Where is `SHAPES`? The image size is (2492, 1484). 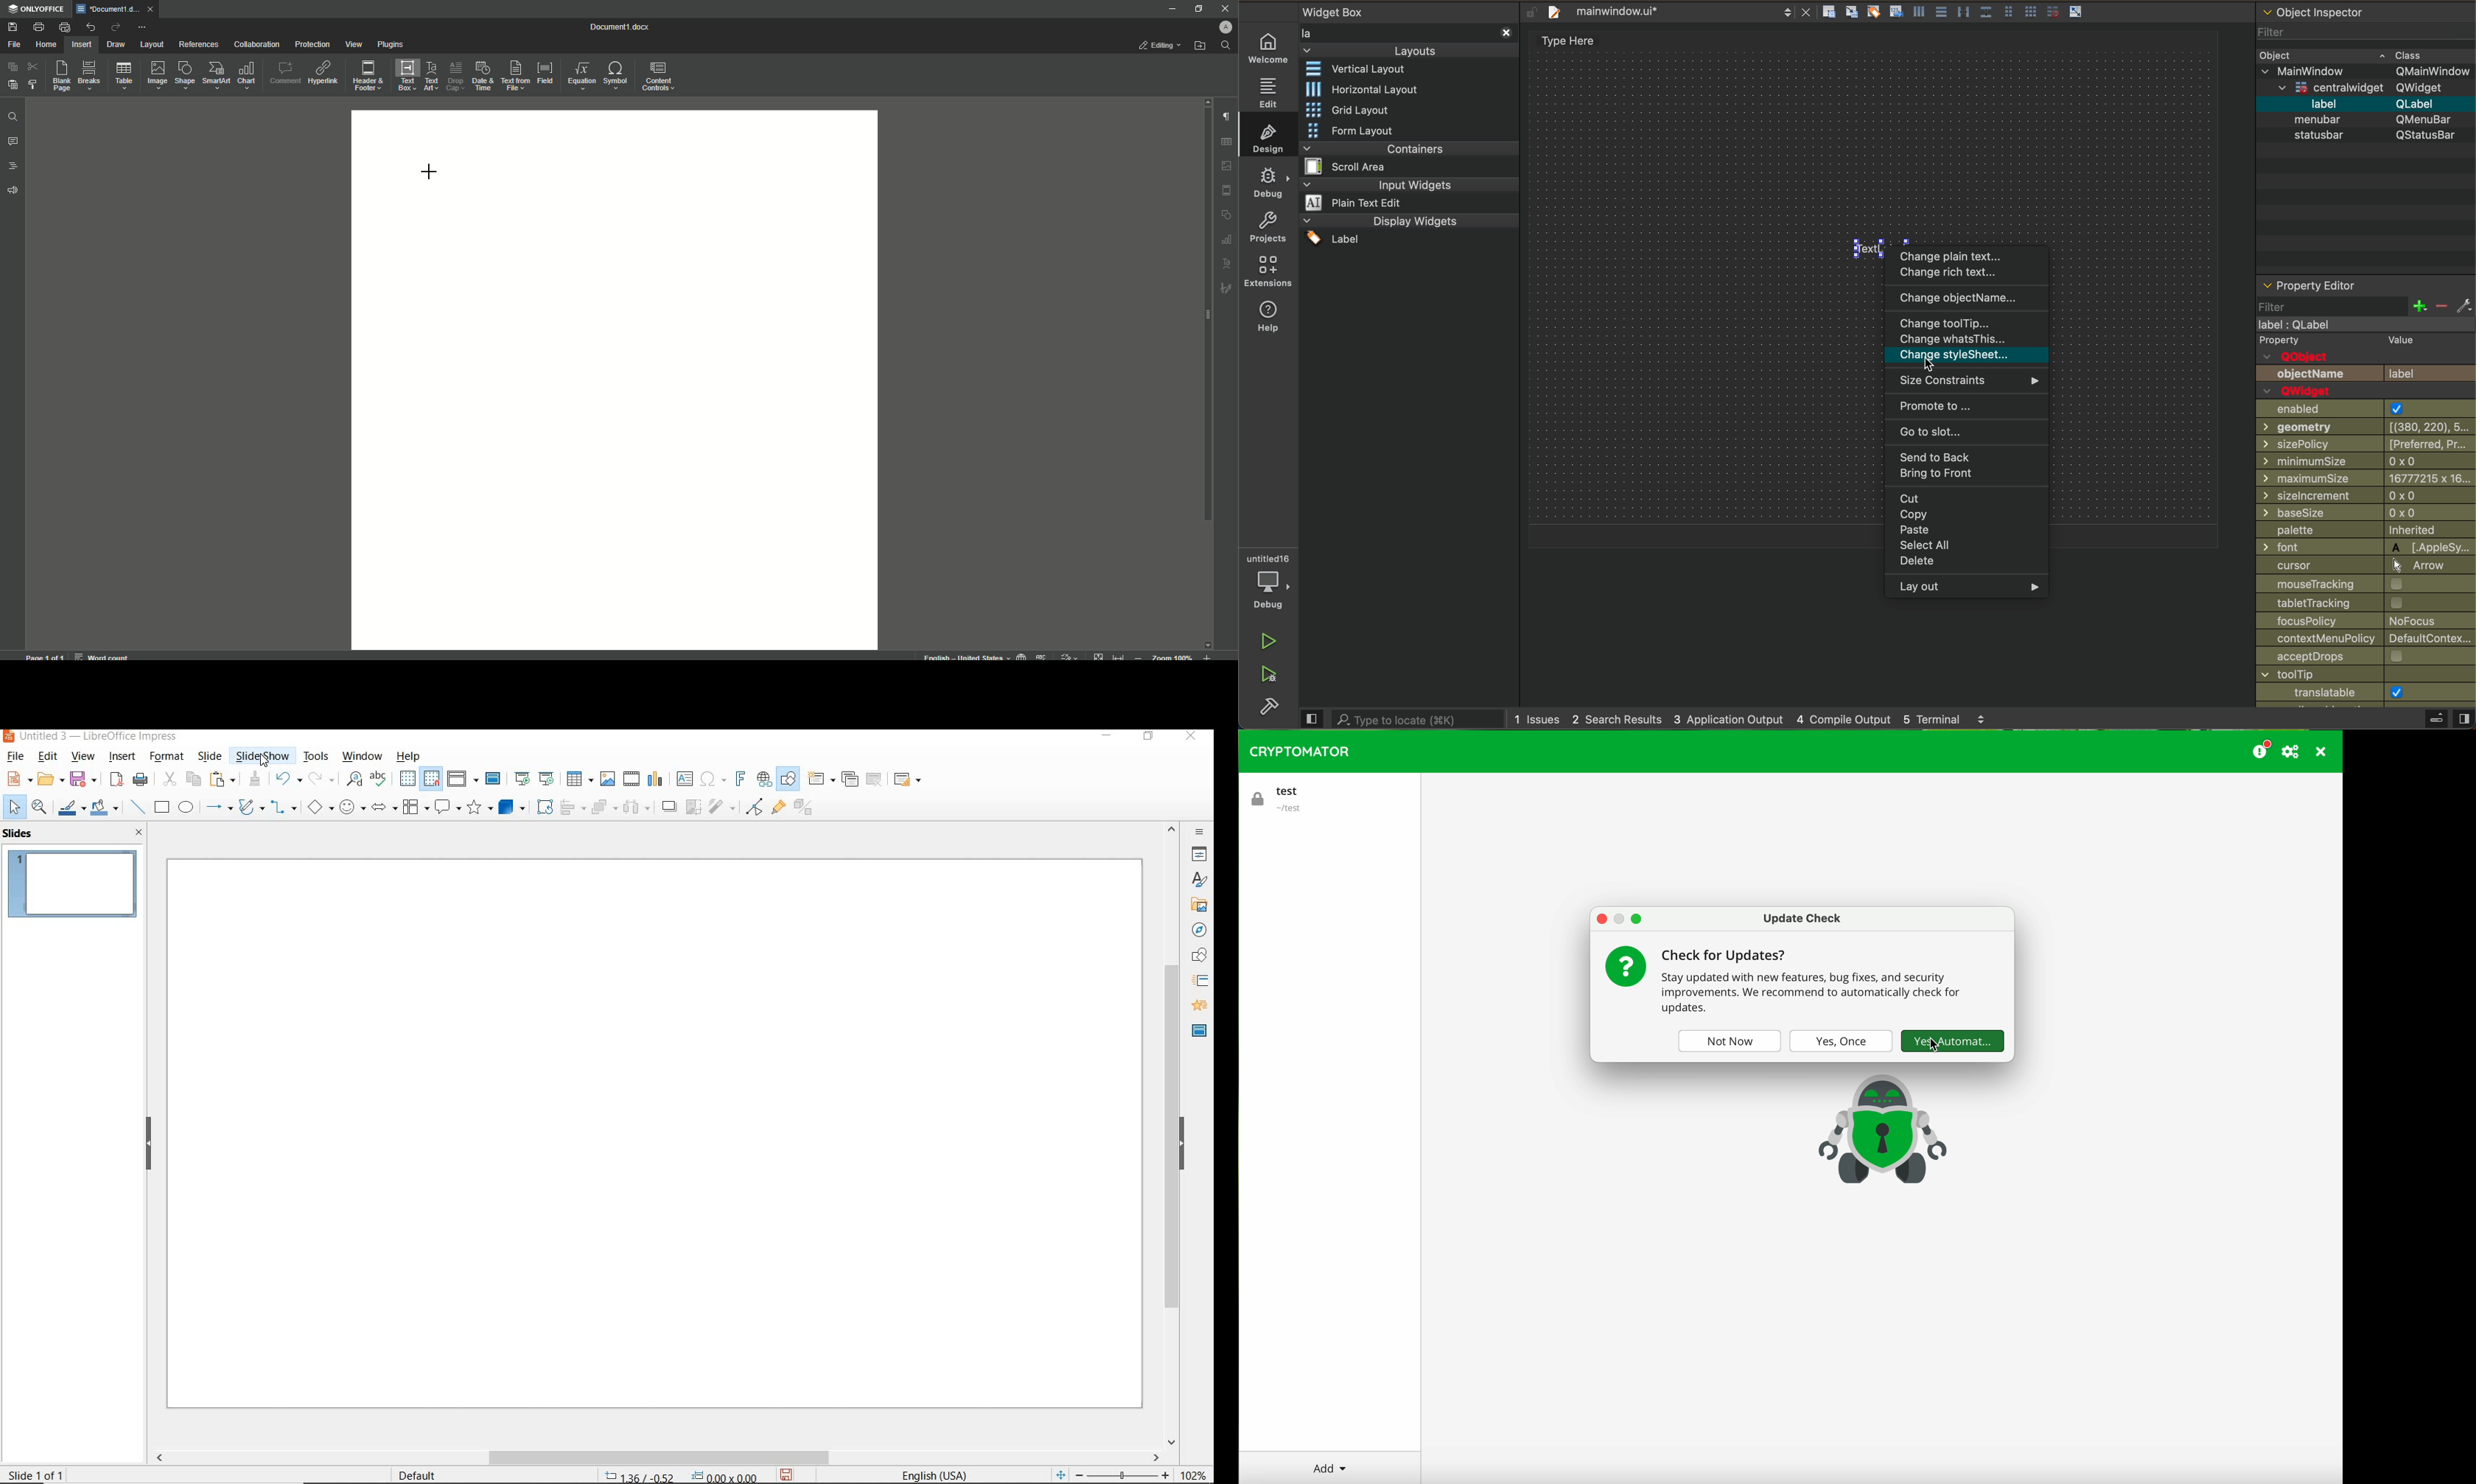 SHAPES is located at coordinates (1197, 957).